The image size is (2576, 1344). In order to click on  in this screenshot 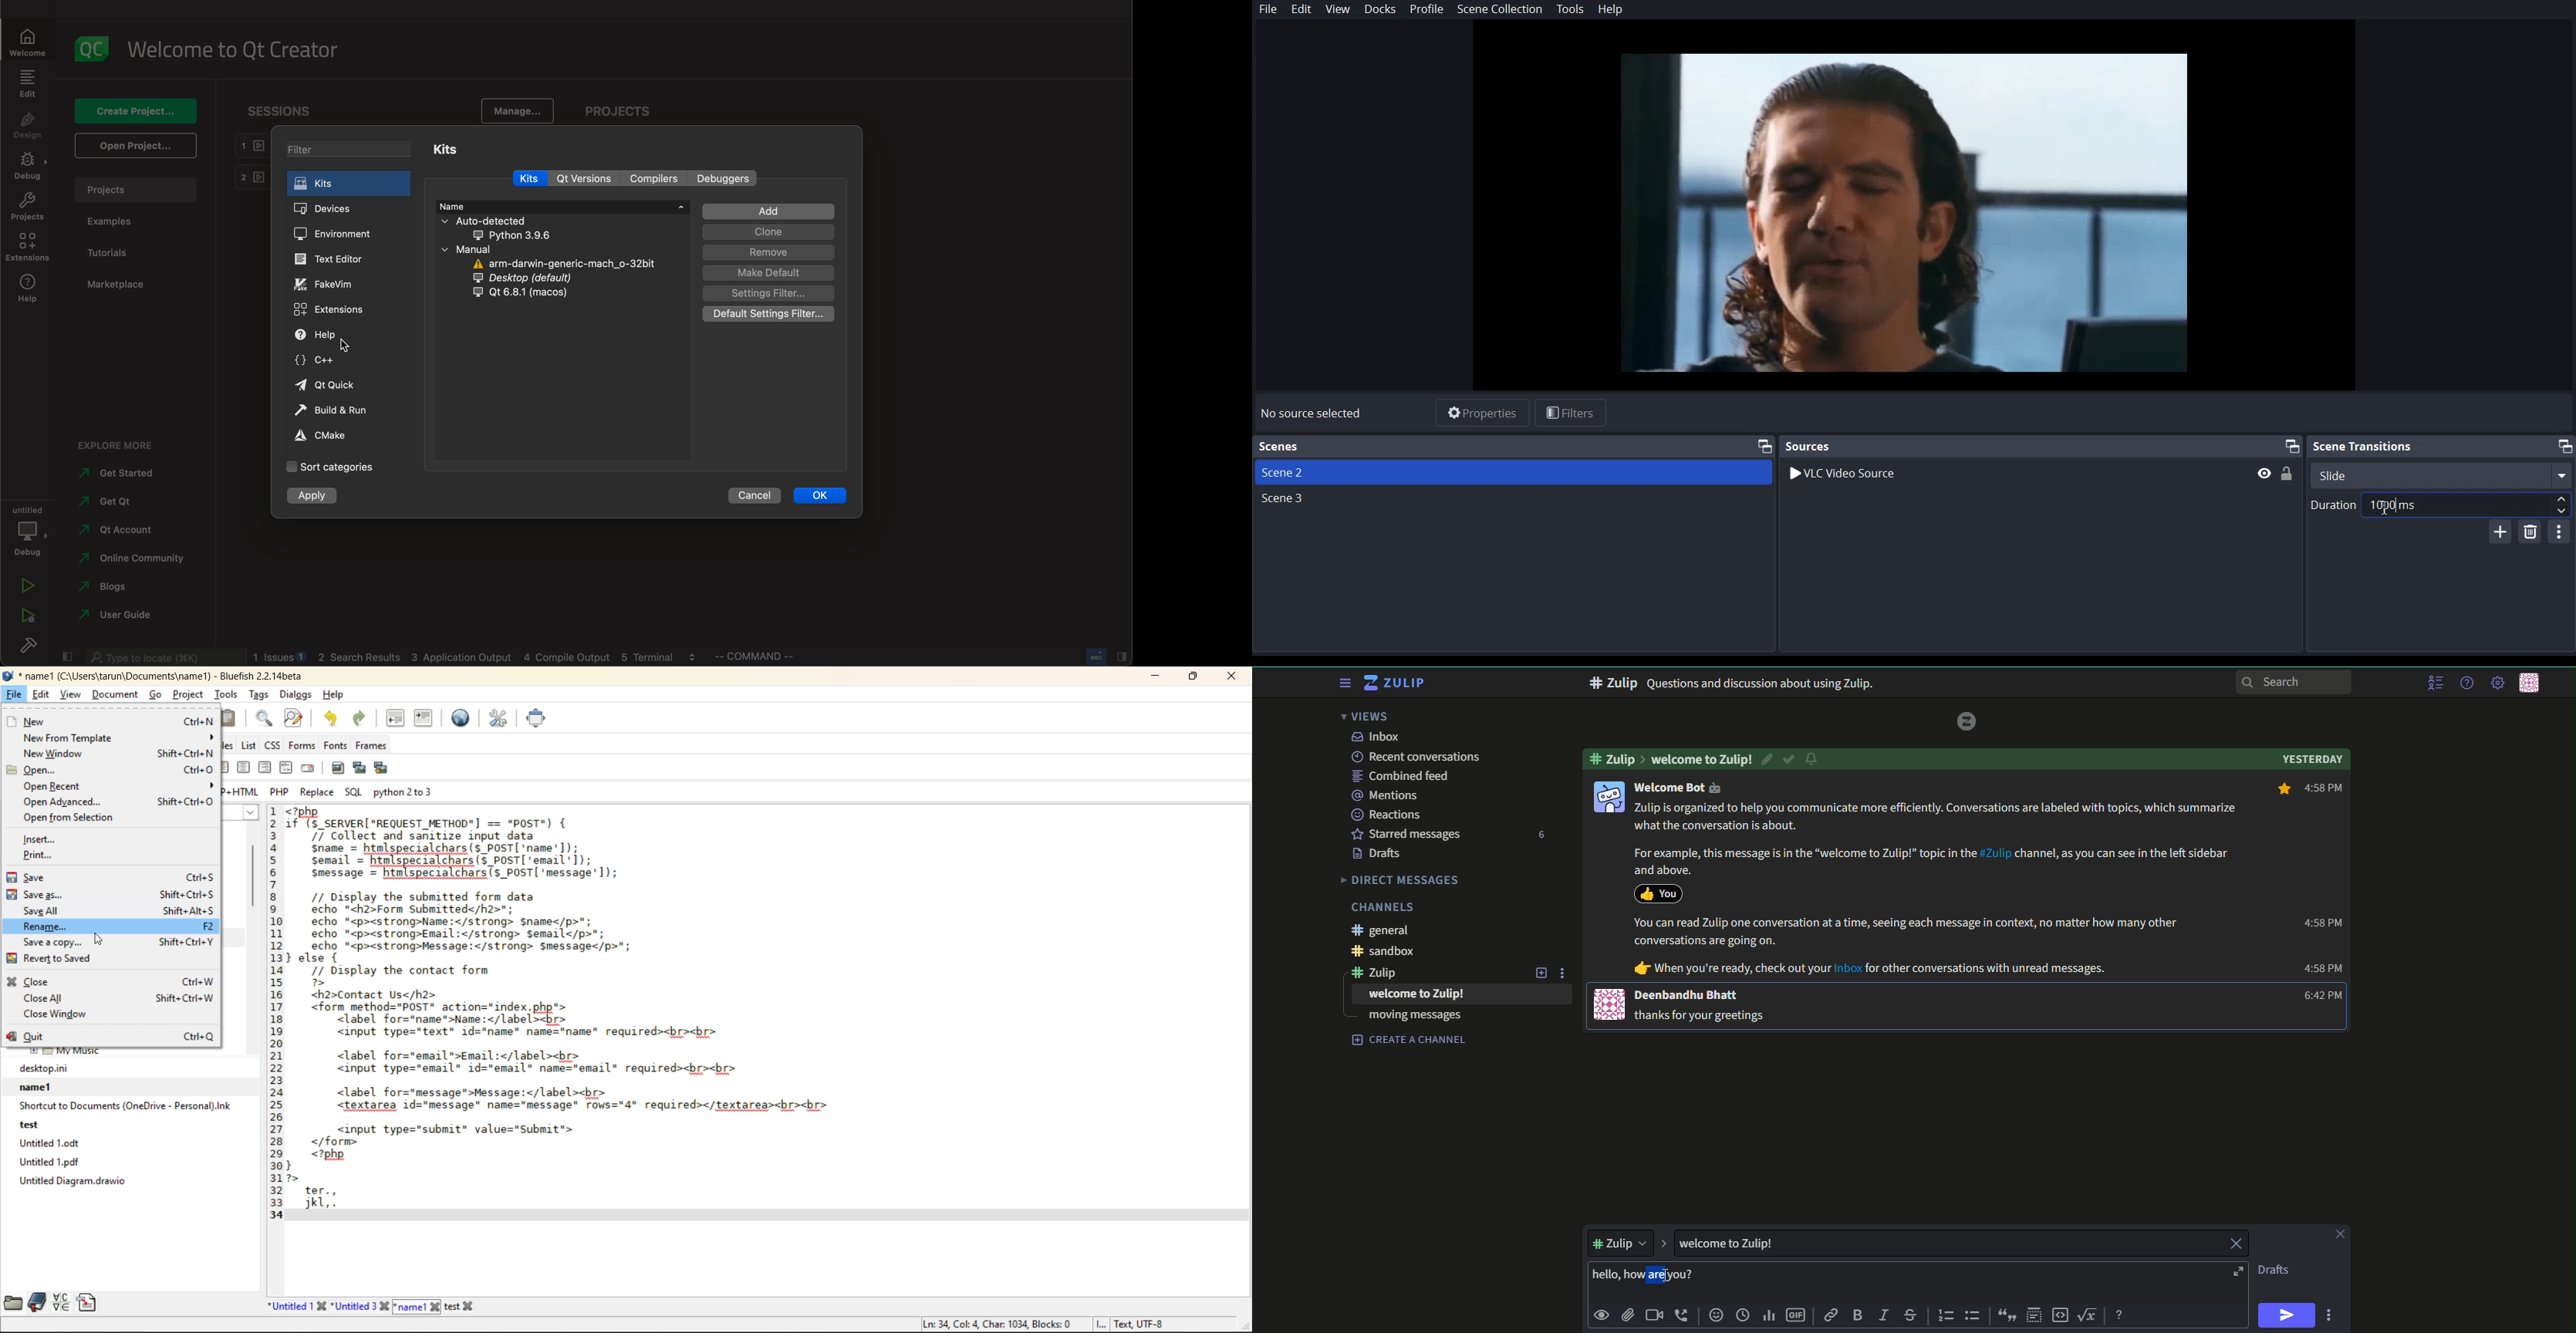, I will do `click(1619, 774)`.